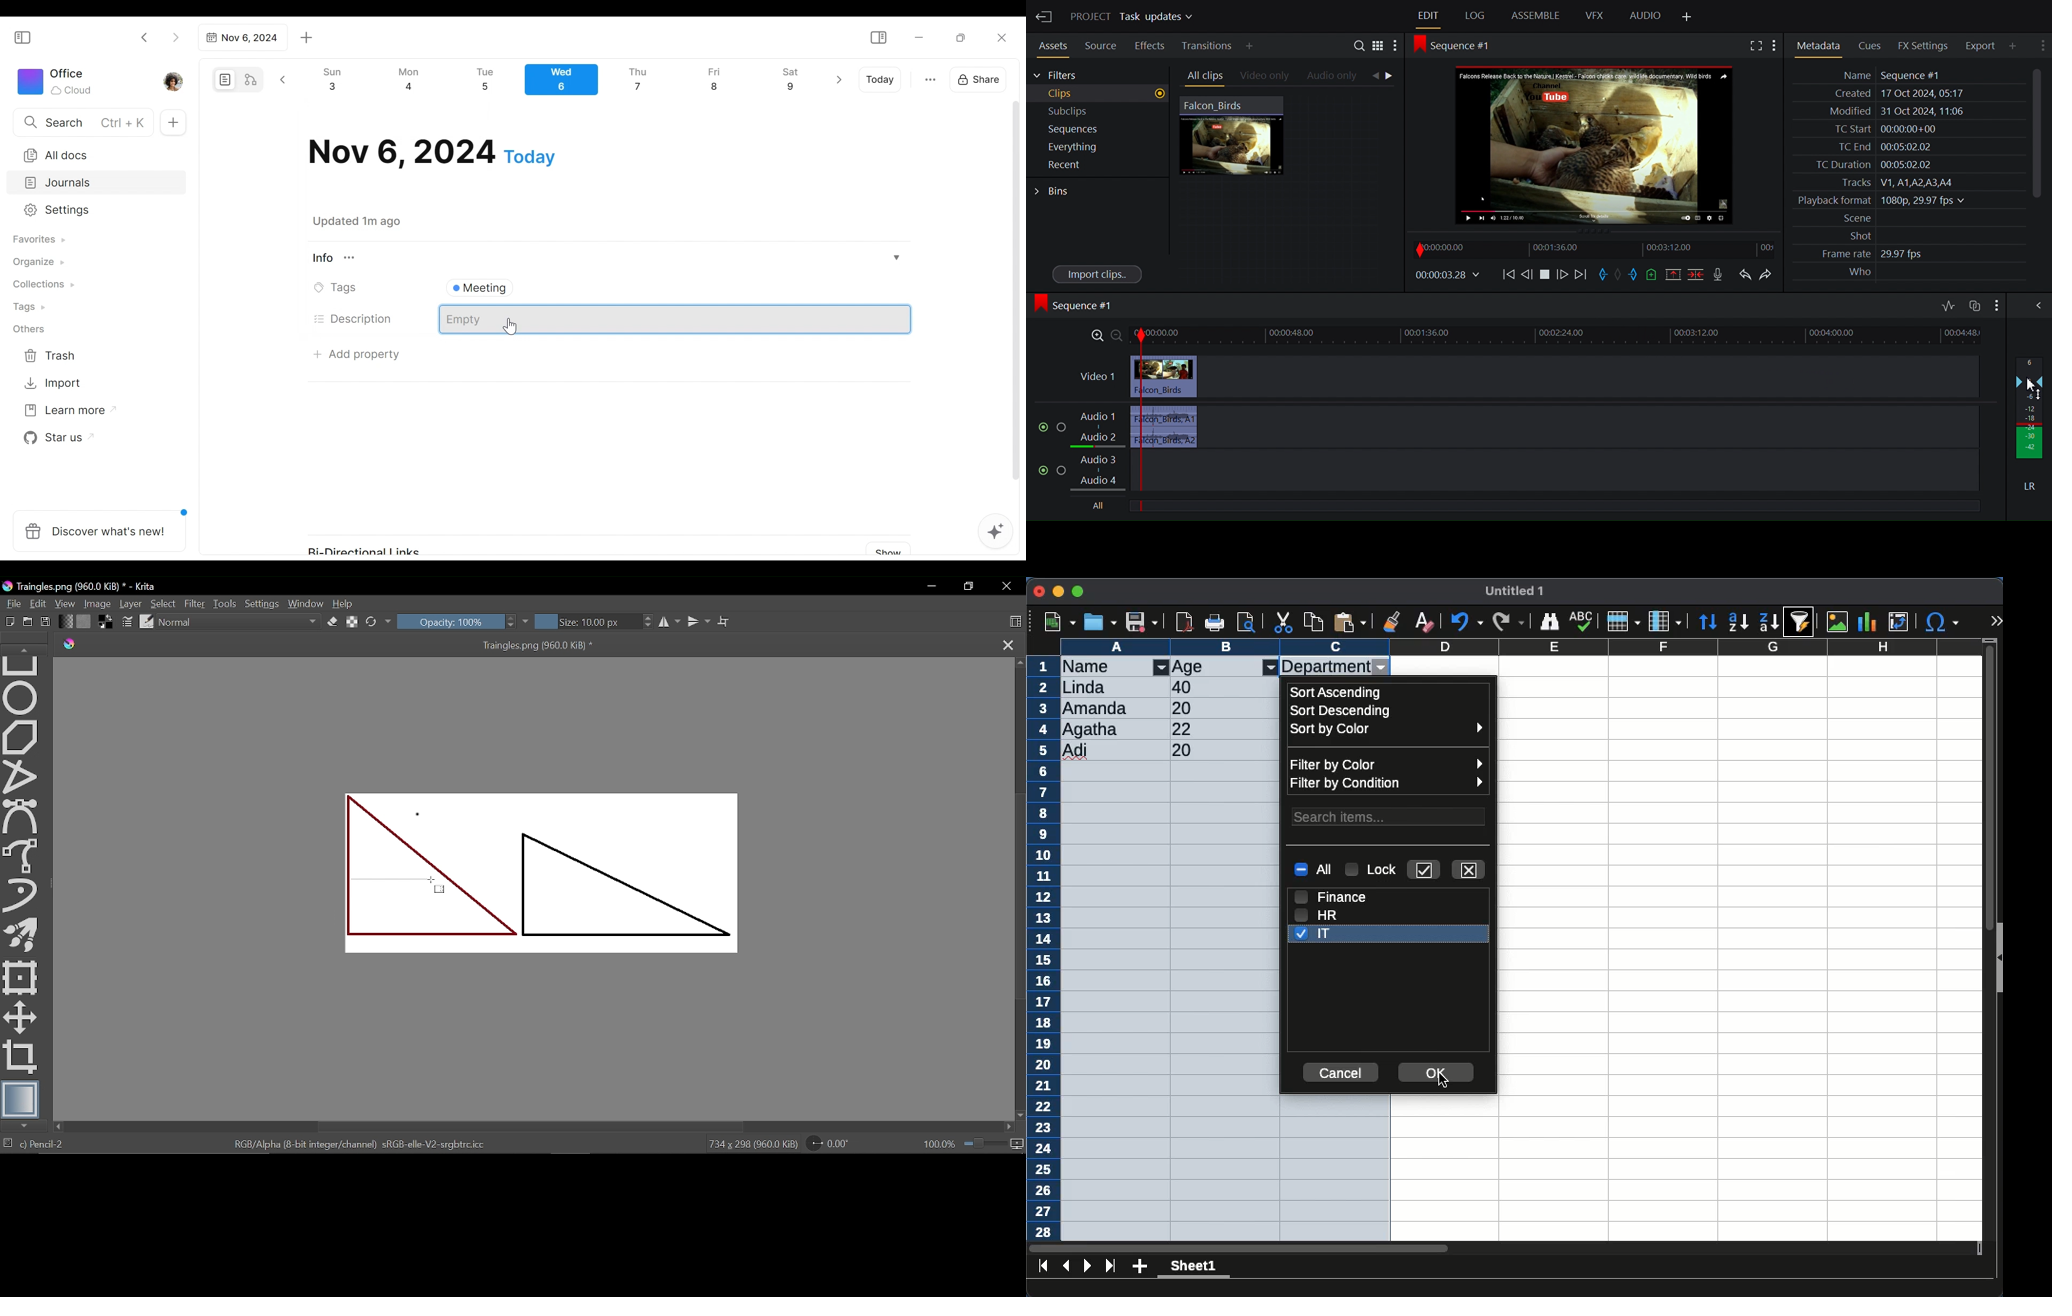  Describe the element at coordinates (65, 603) in the screenshot. I see `View` at that location.